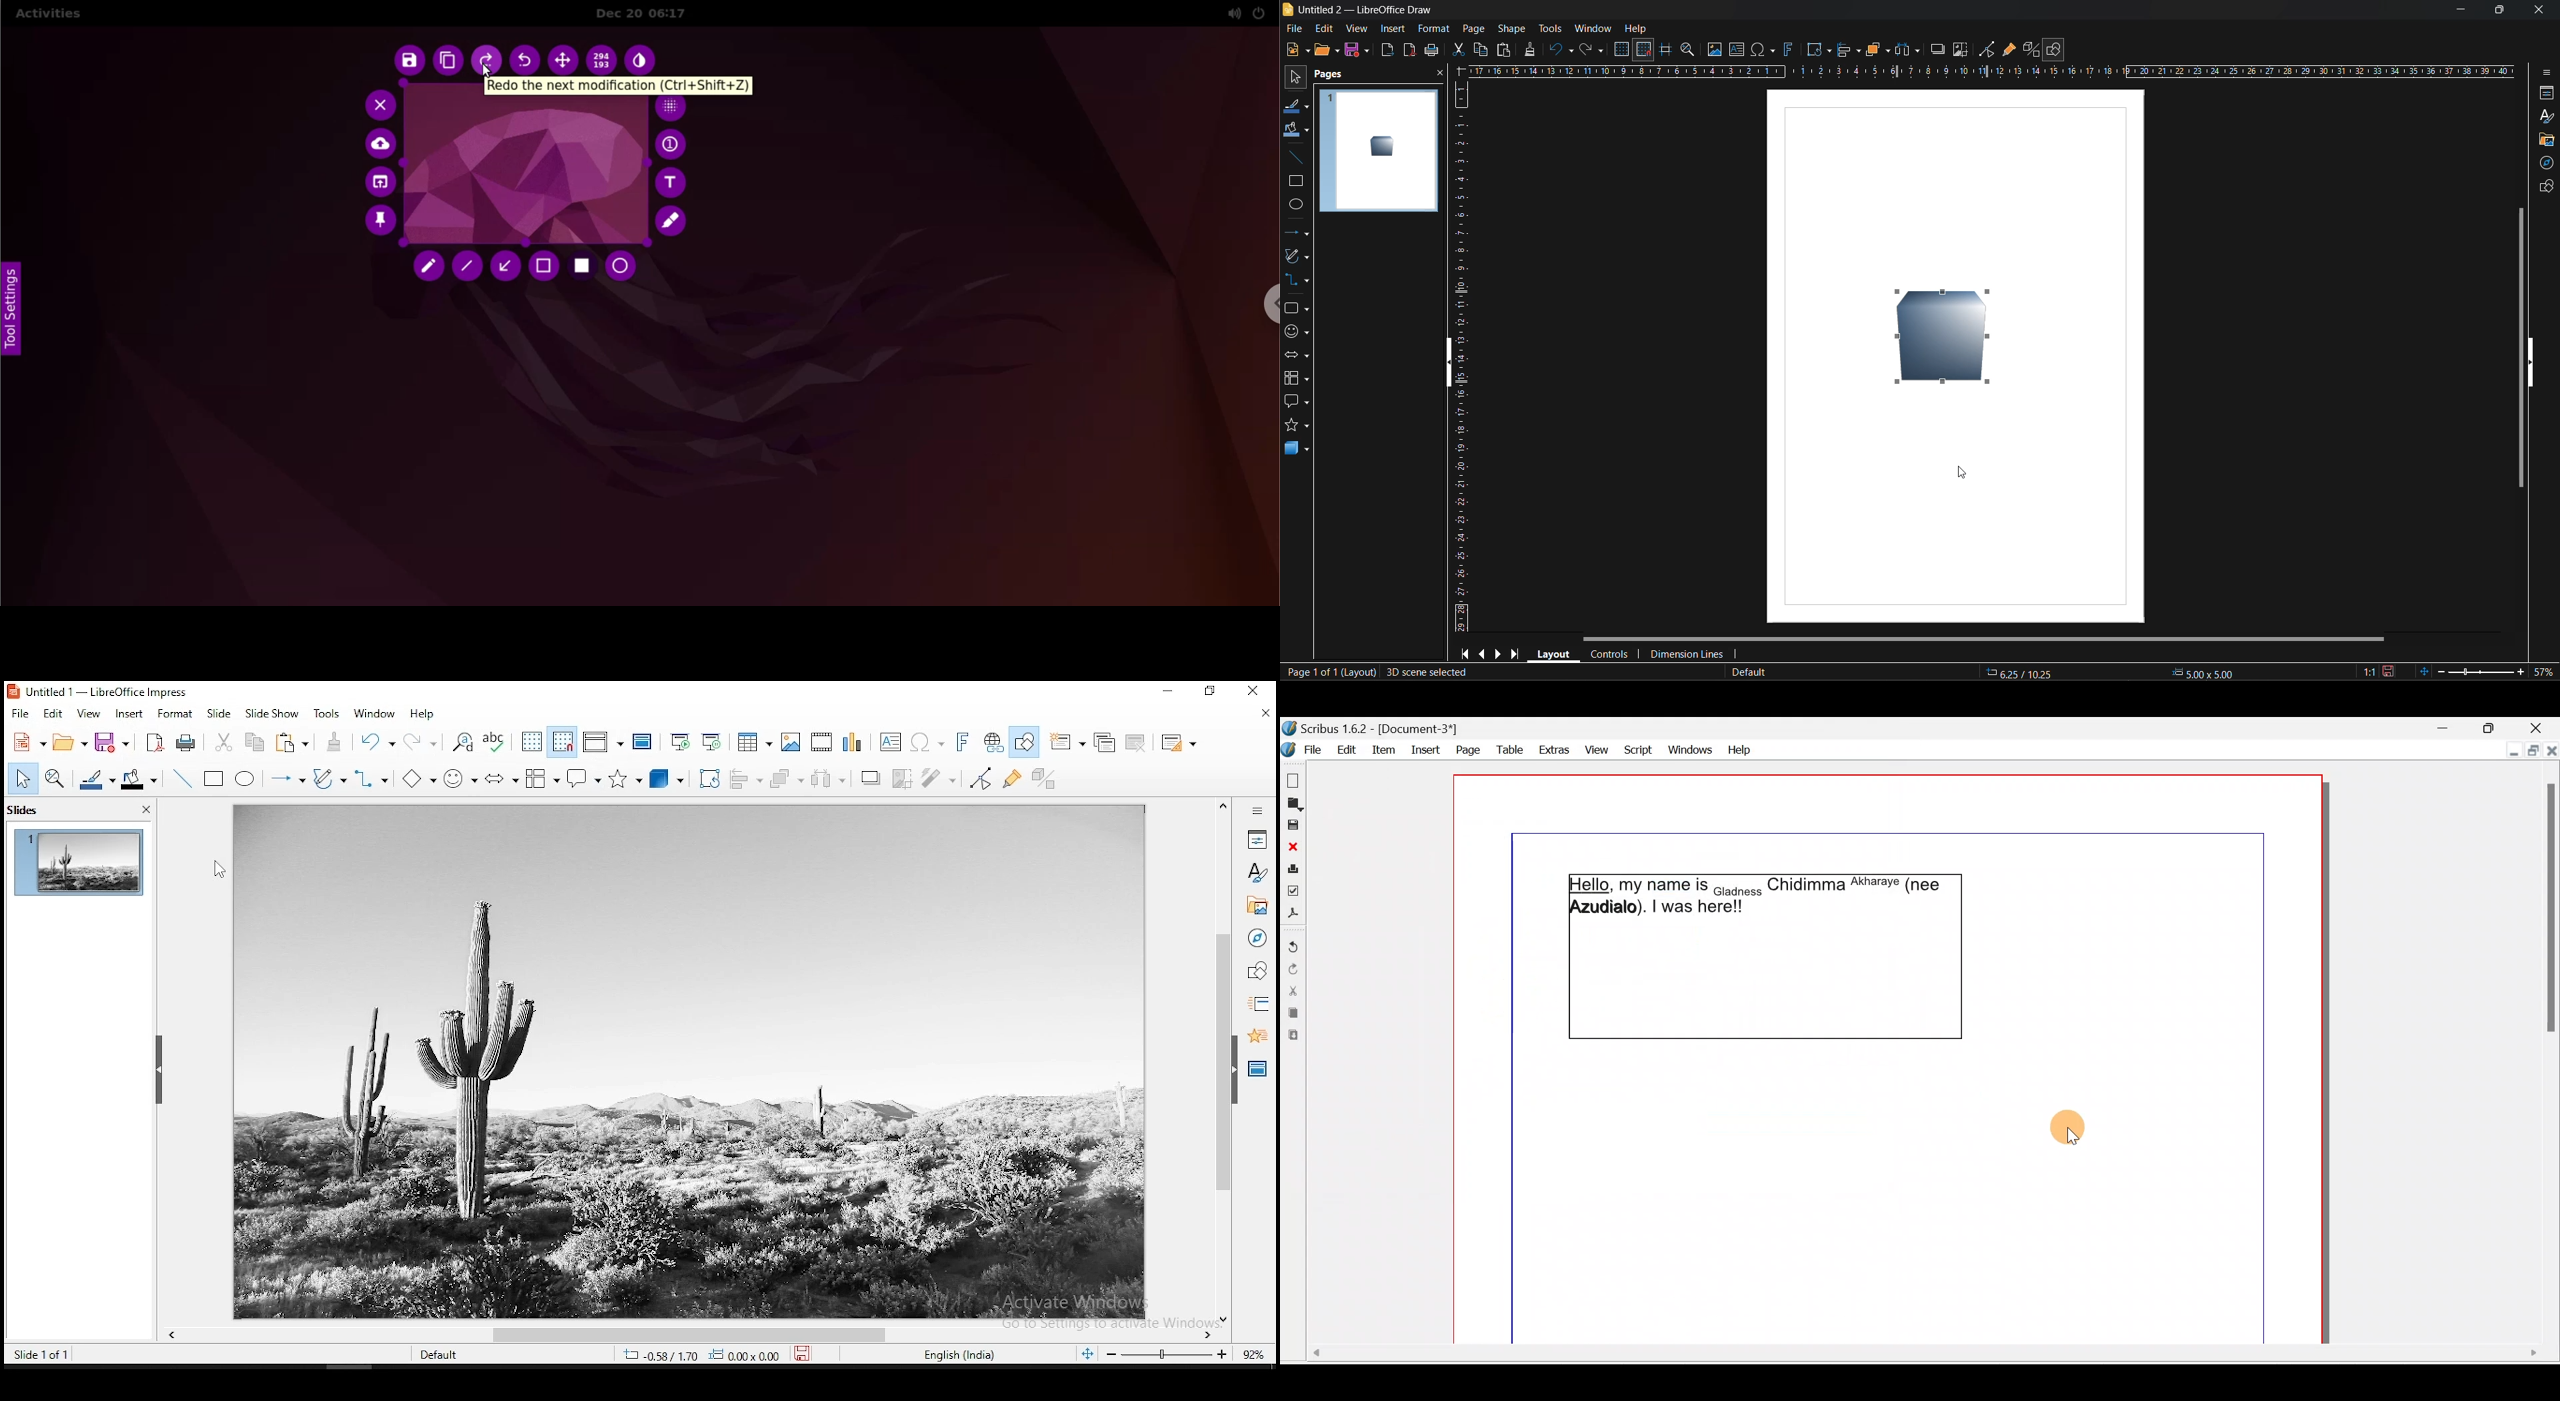 The width and height of the screenshot is (2576, 1428). Describe the element at coordinates (1297, 450) in the screenshot. I see `3d shapes` at that location.